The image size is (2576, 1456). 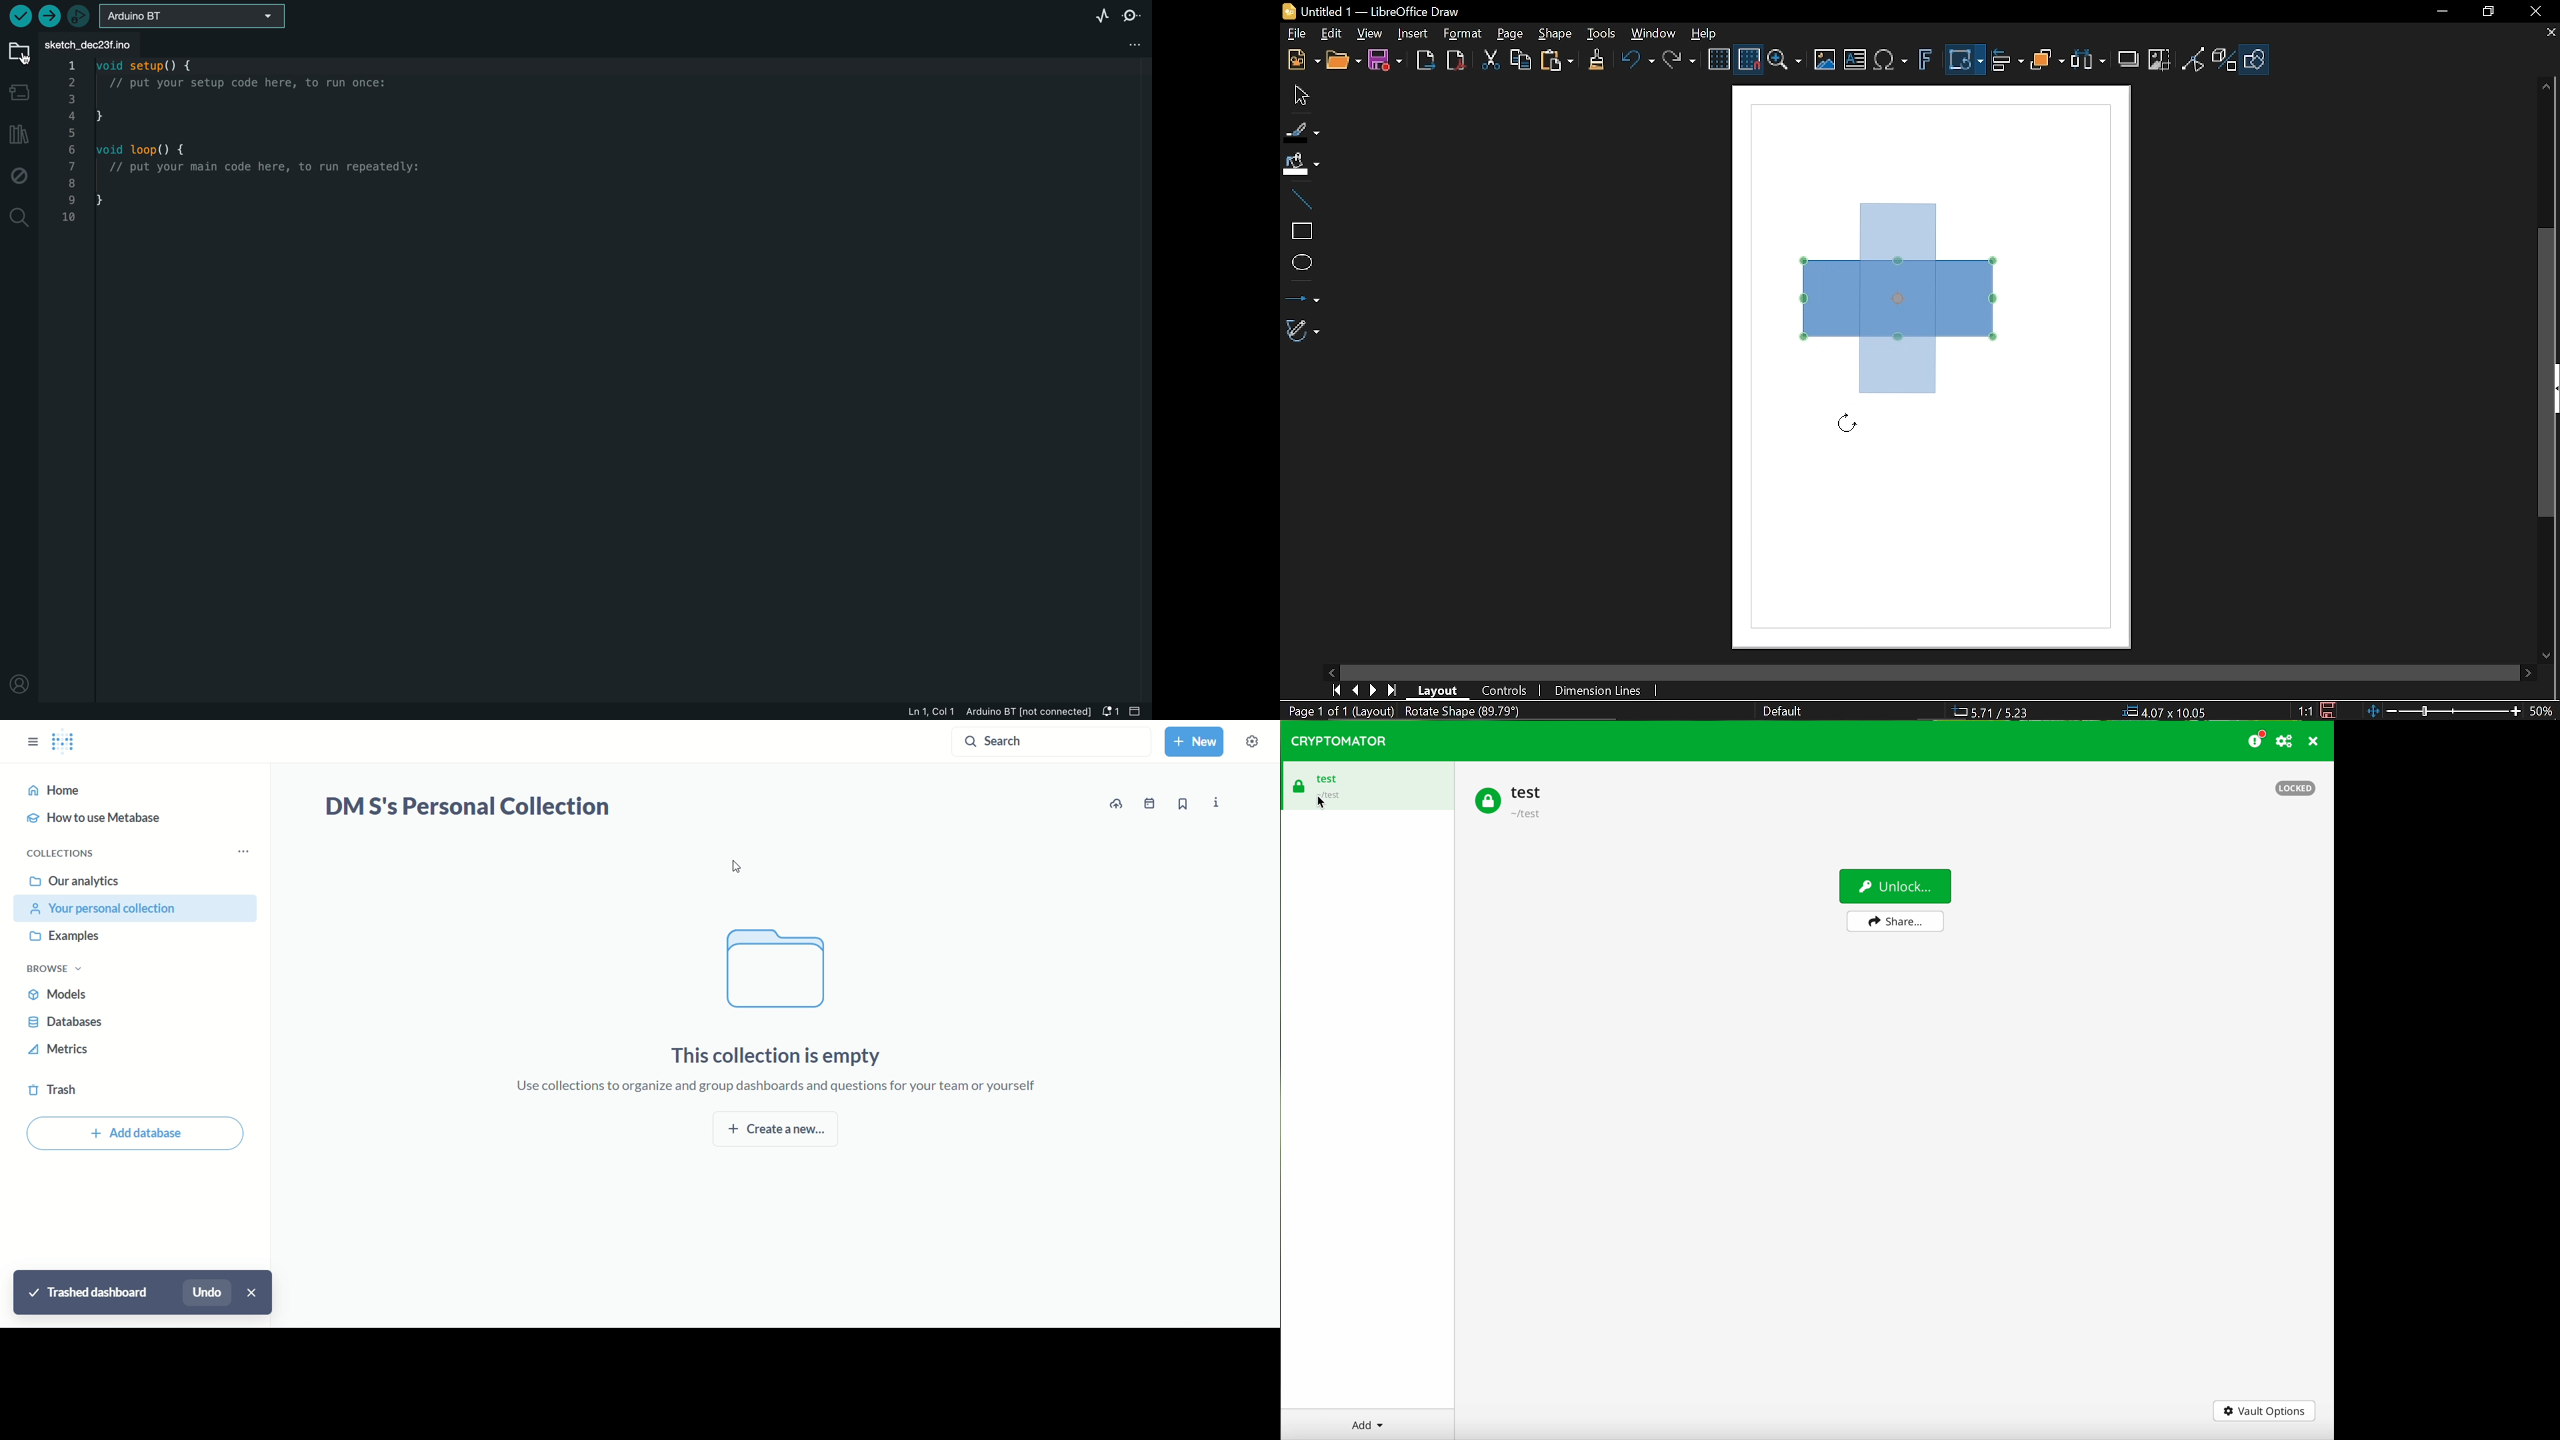 I want to click on Copy, so click(x=1519, y=63).